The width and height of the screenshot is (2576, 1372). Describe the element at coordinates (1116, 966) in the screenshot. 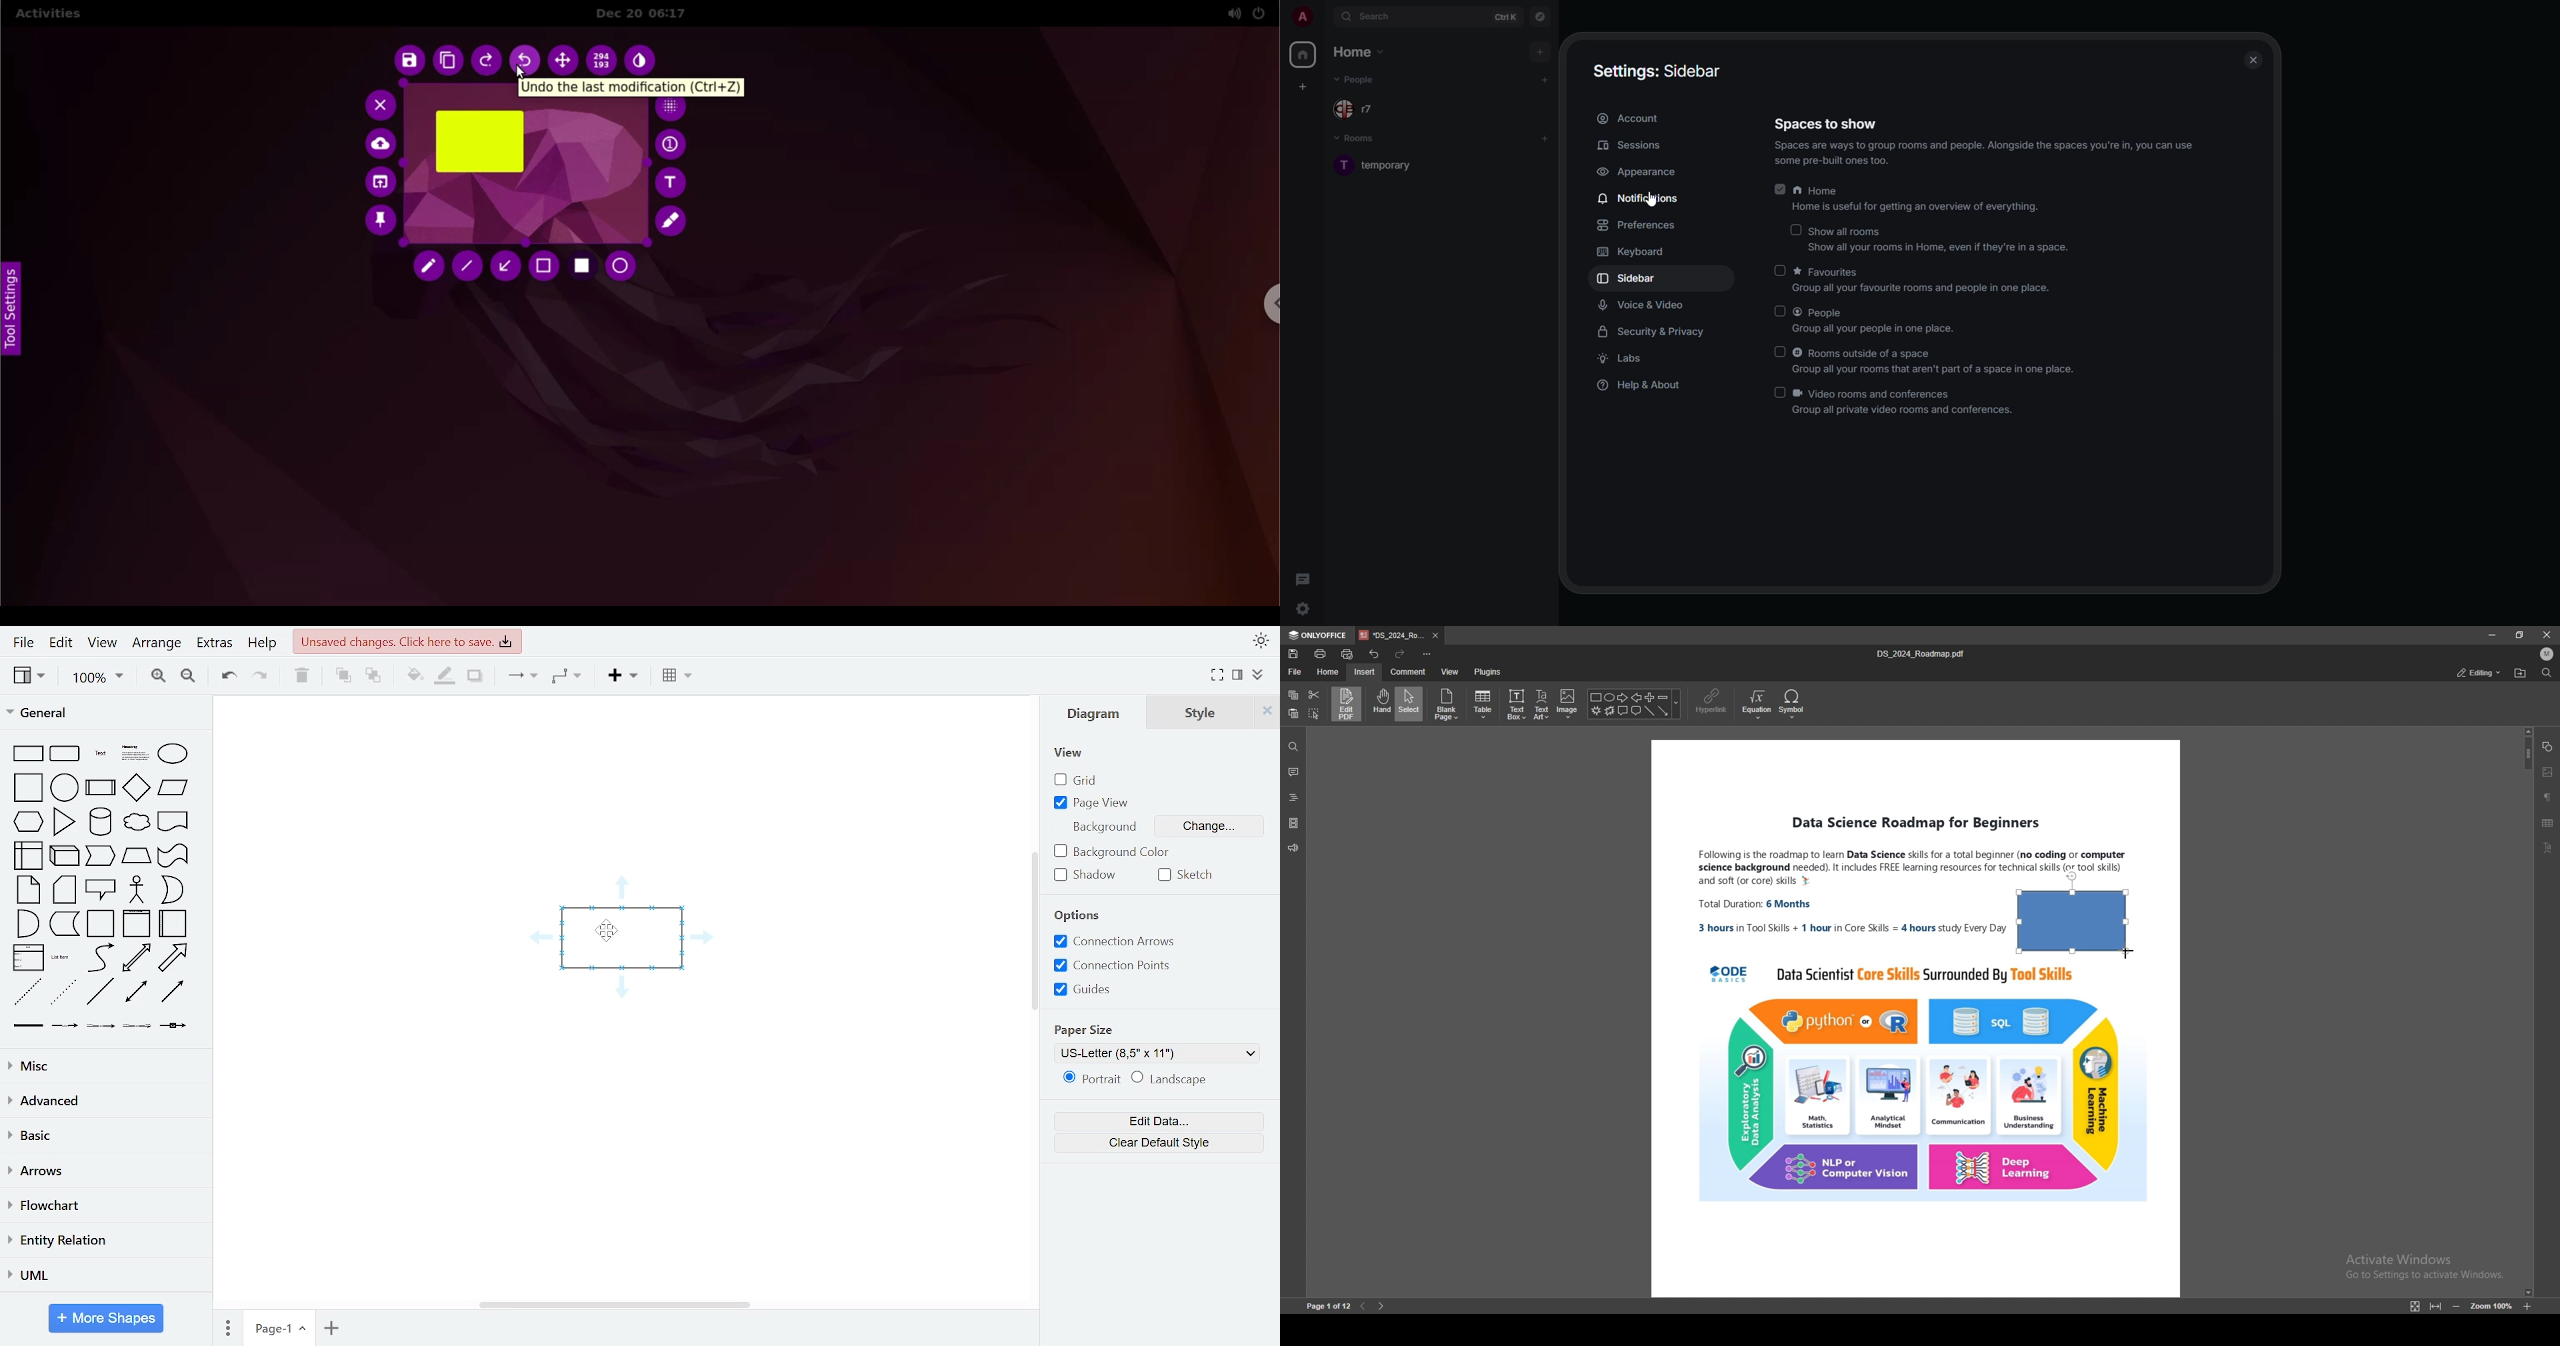

I see `connection points` at that location.